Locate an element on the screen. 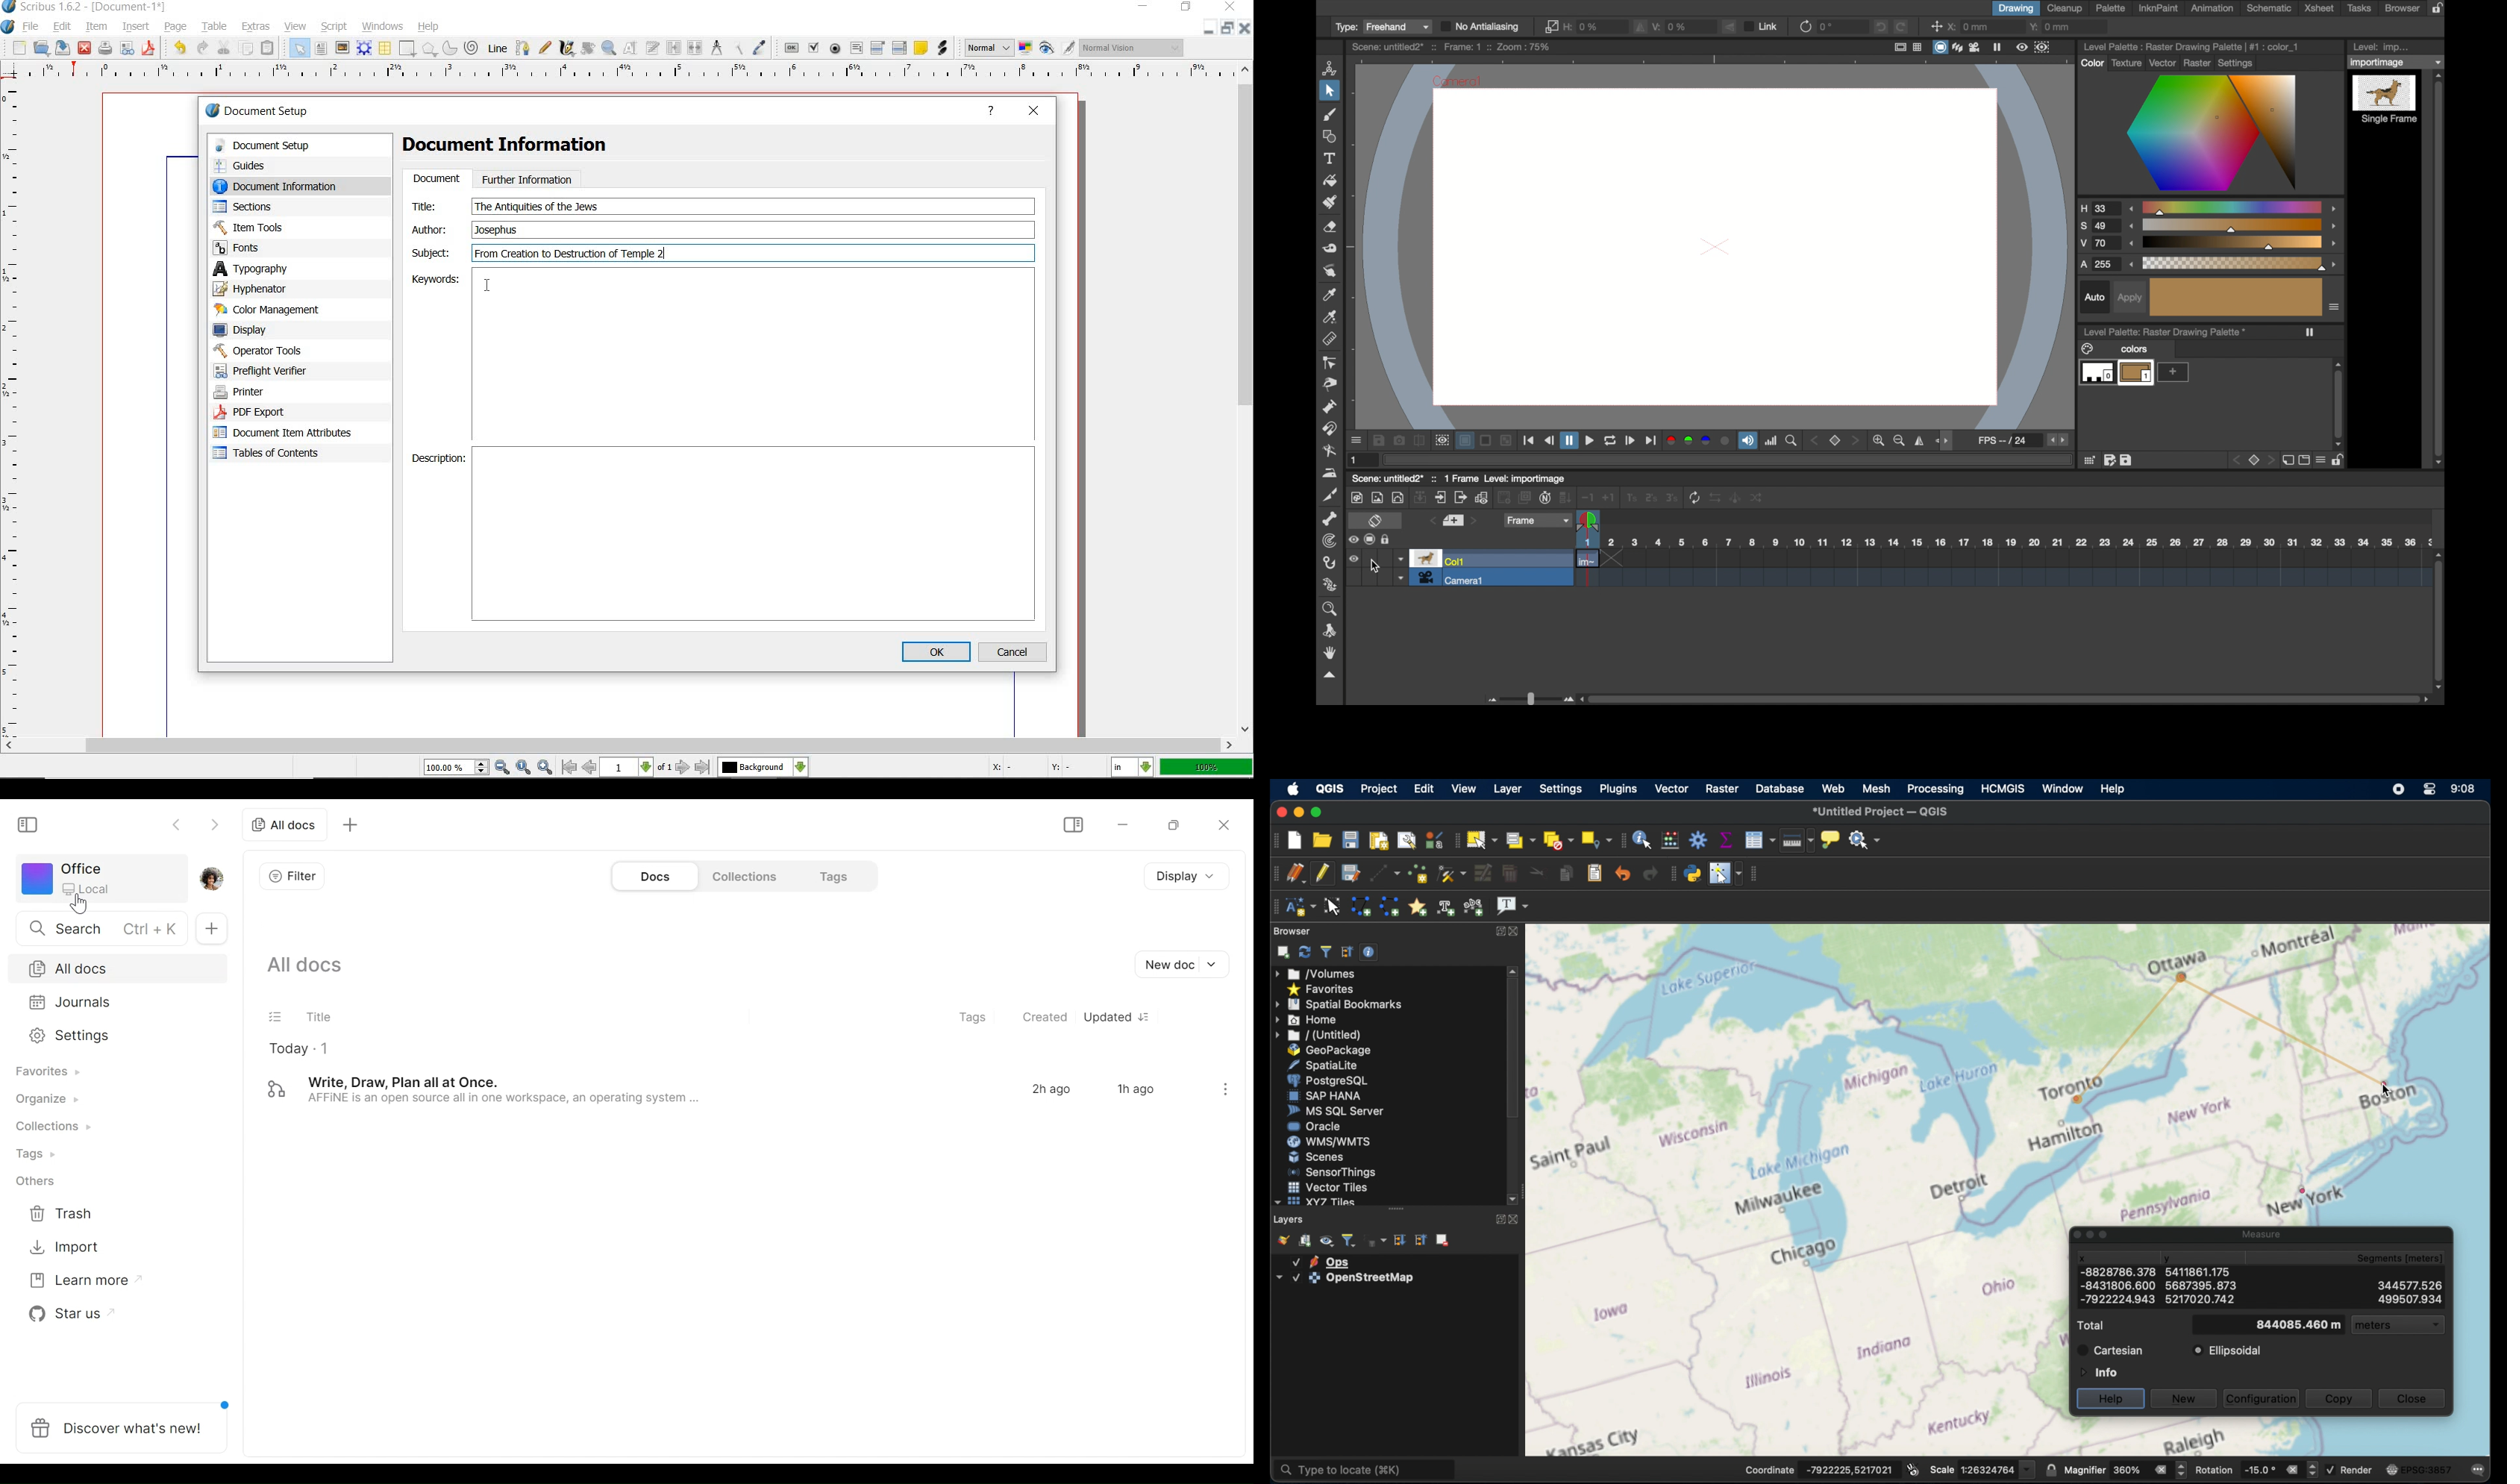  Line is located at coordinates (497, 48).